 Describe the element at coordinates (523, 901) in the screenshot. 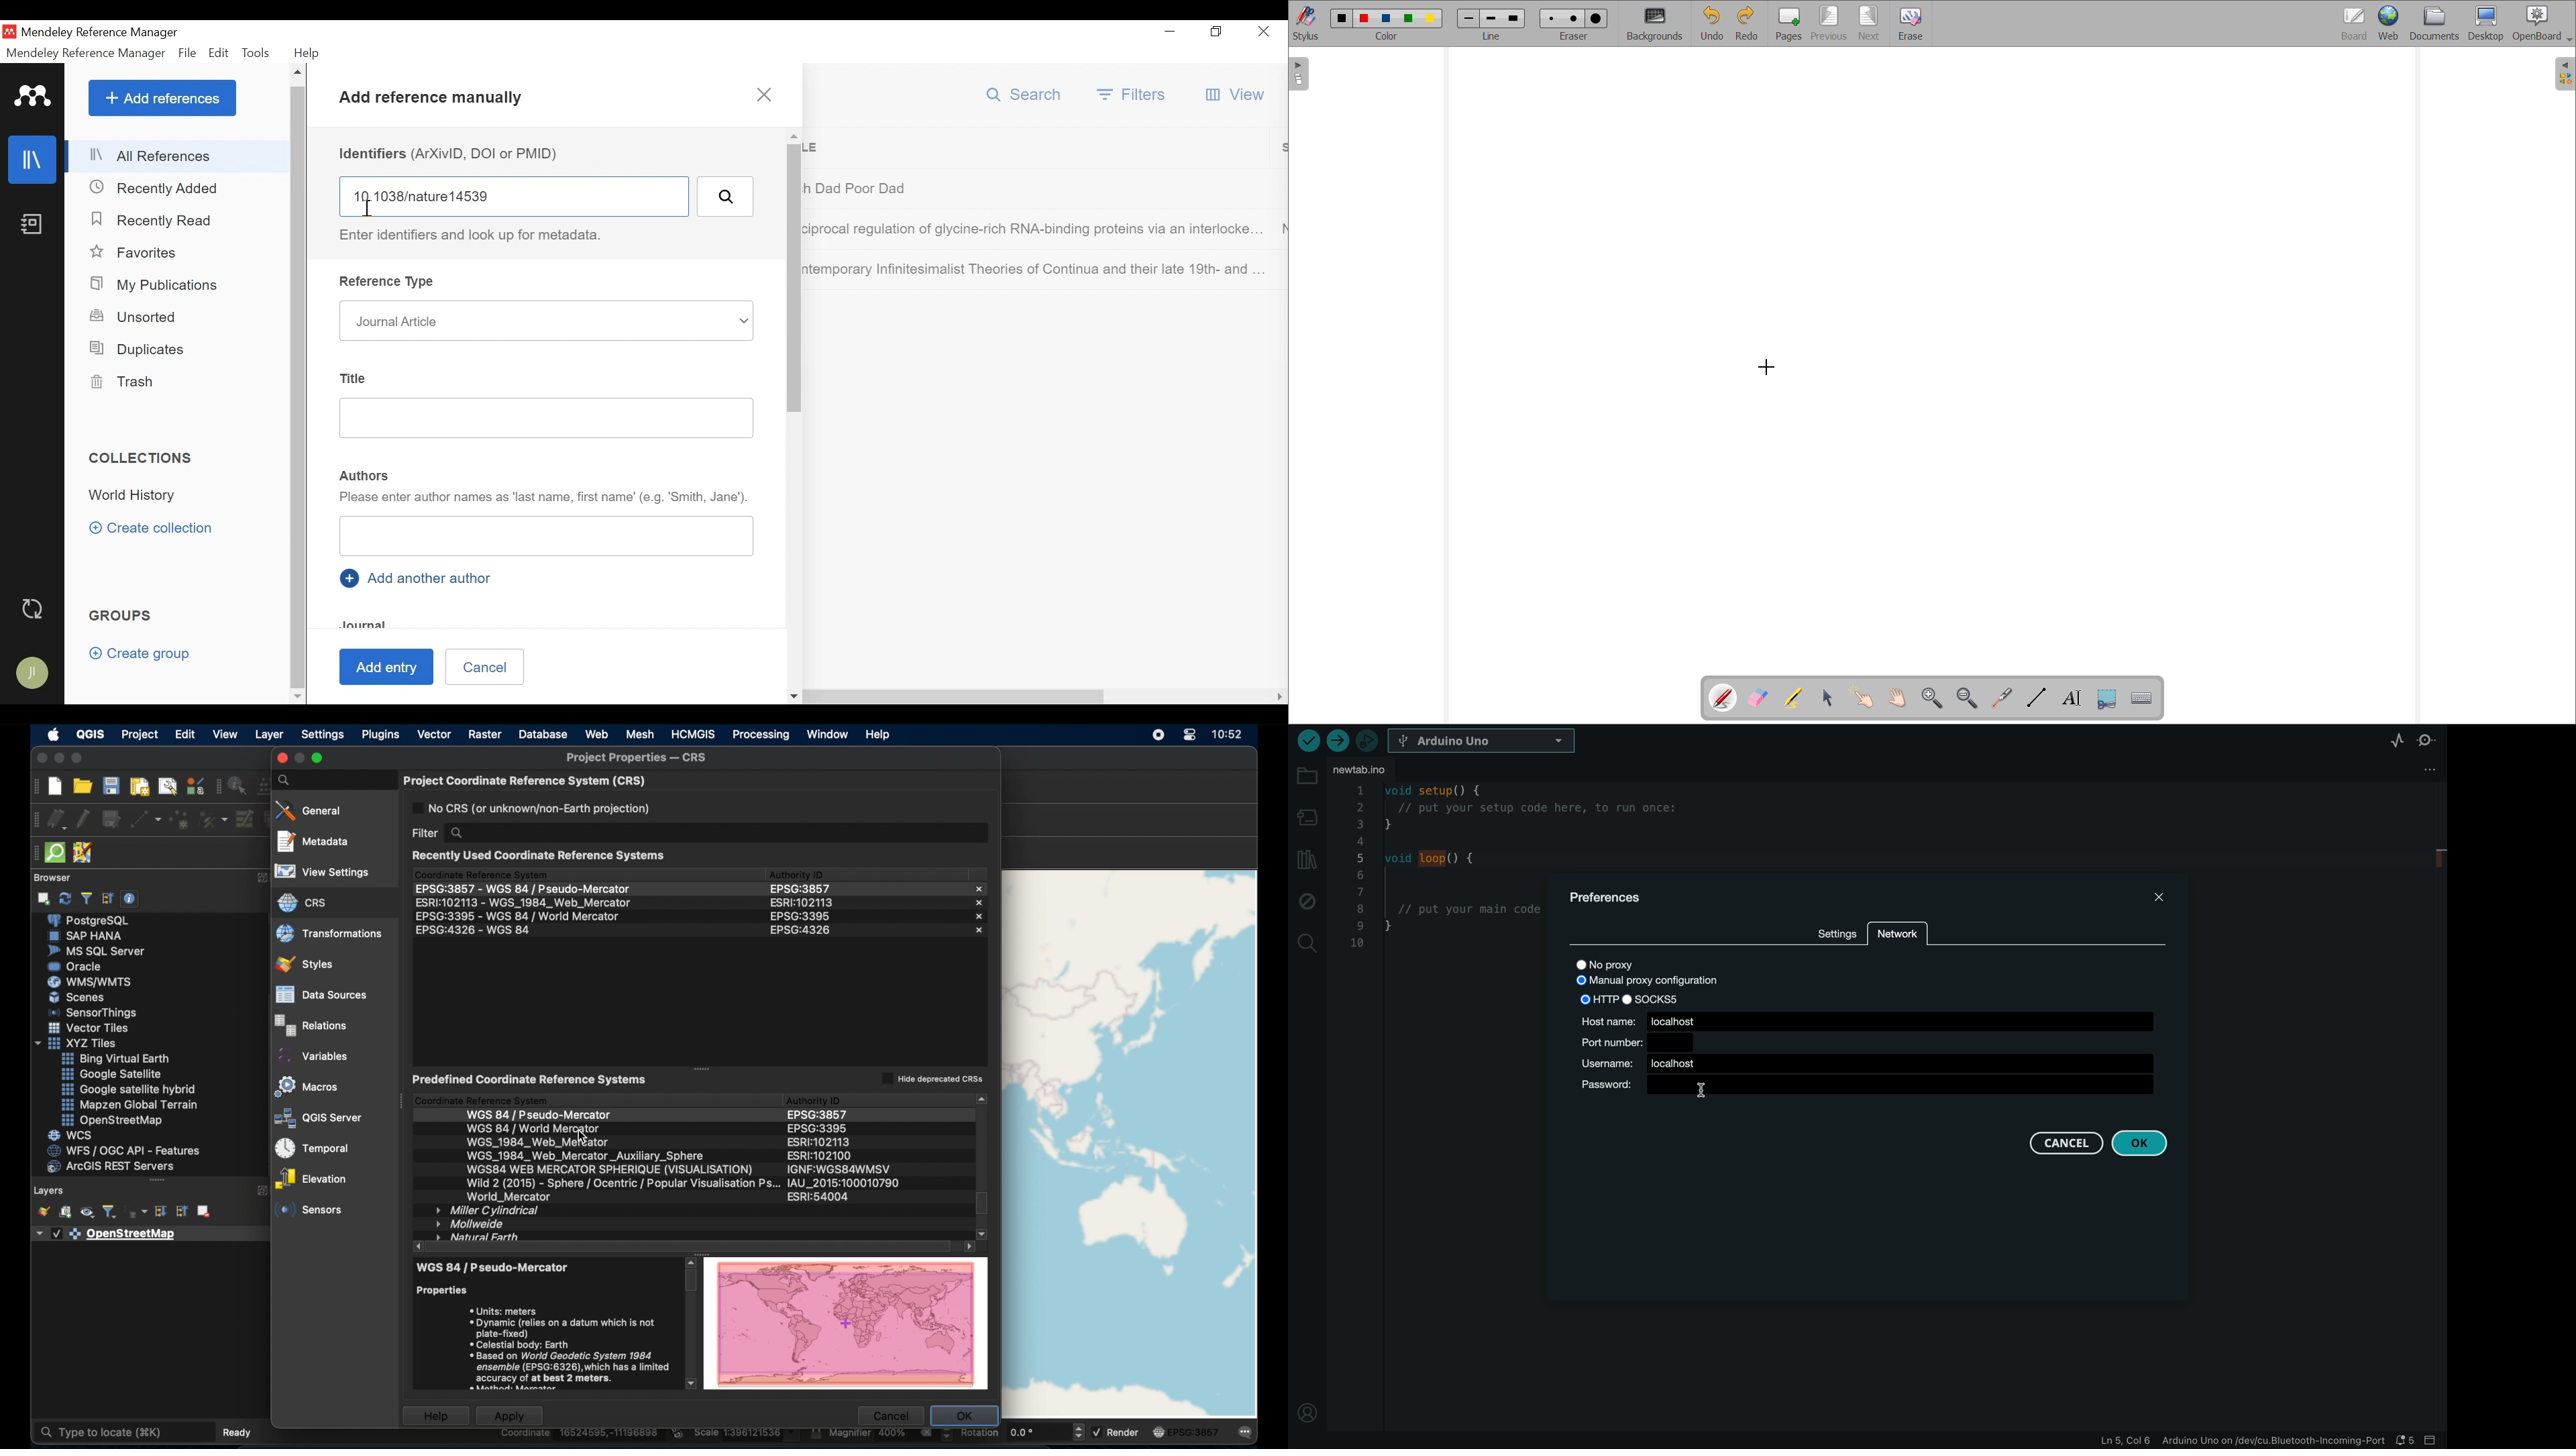

I see `ESRE102113 - WGS 1984 Web Mercator` at that location.